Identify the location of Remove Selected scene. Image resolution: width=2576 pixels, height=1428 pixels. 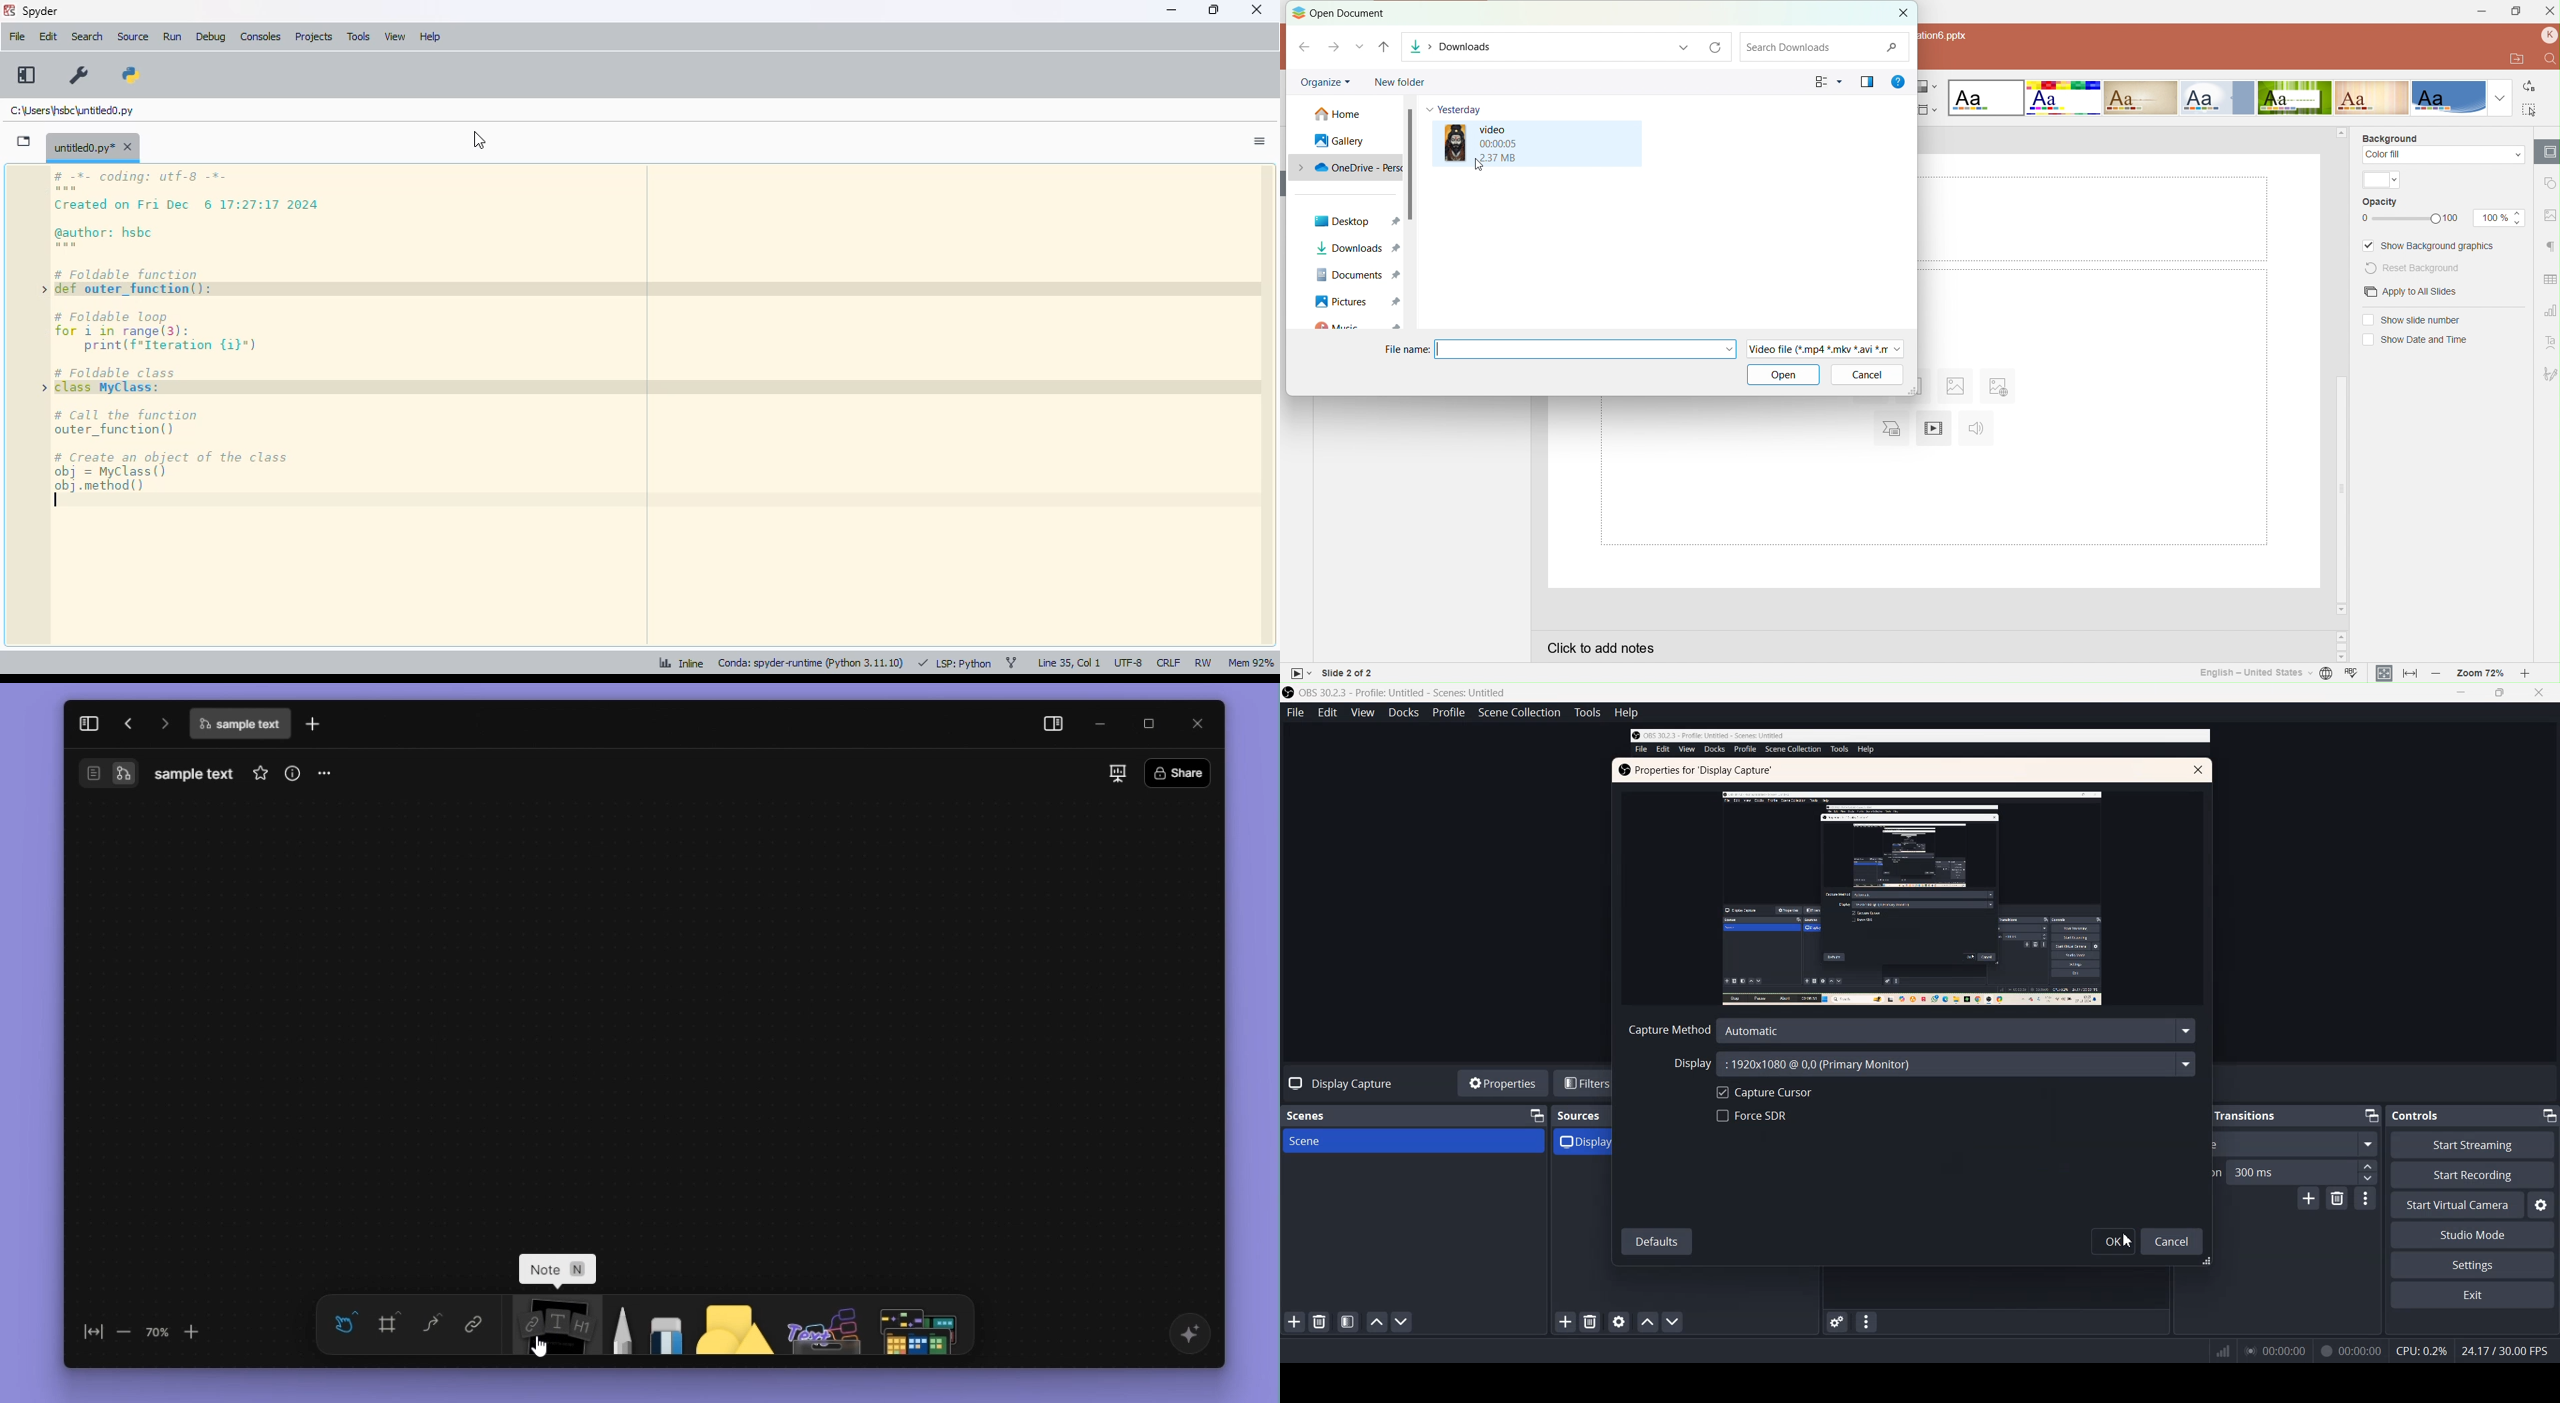
(1320, 1322).